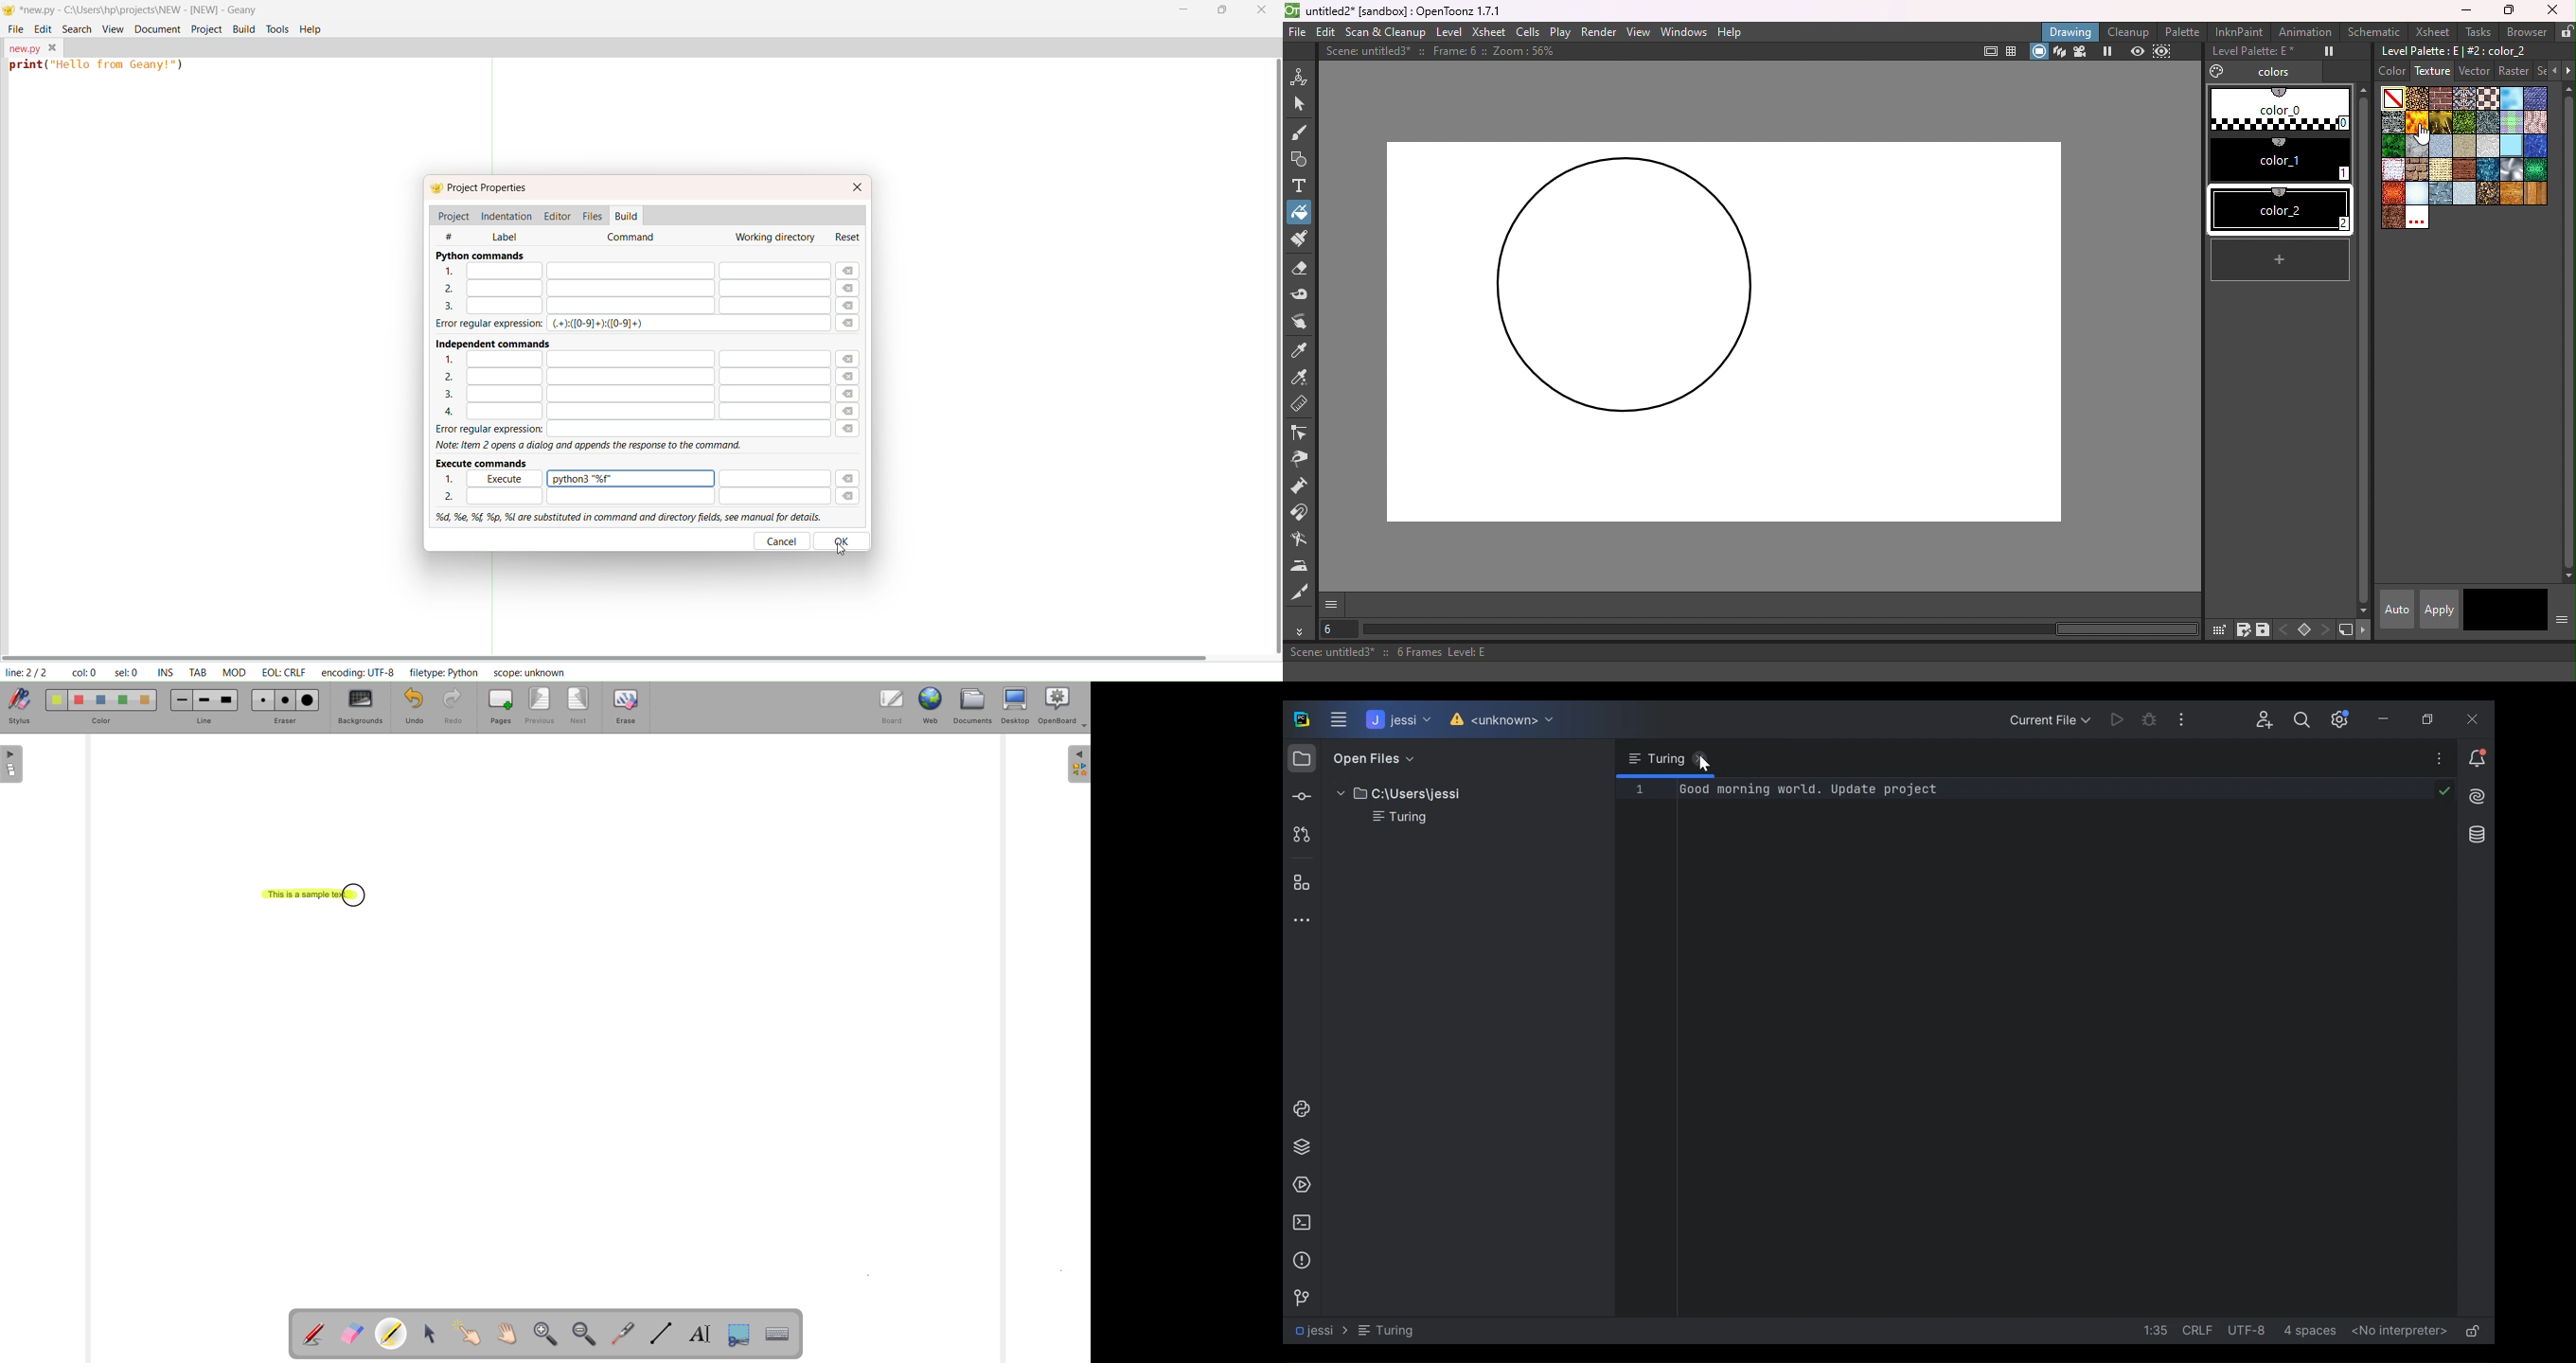  I want to click on roughcanvas.bmp, so click(2442, 170).